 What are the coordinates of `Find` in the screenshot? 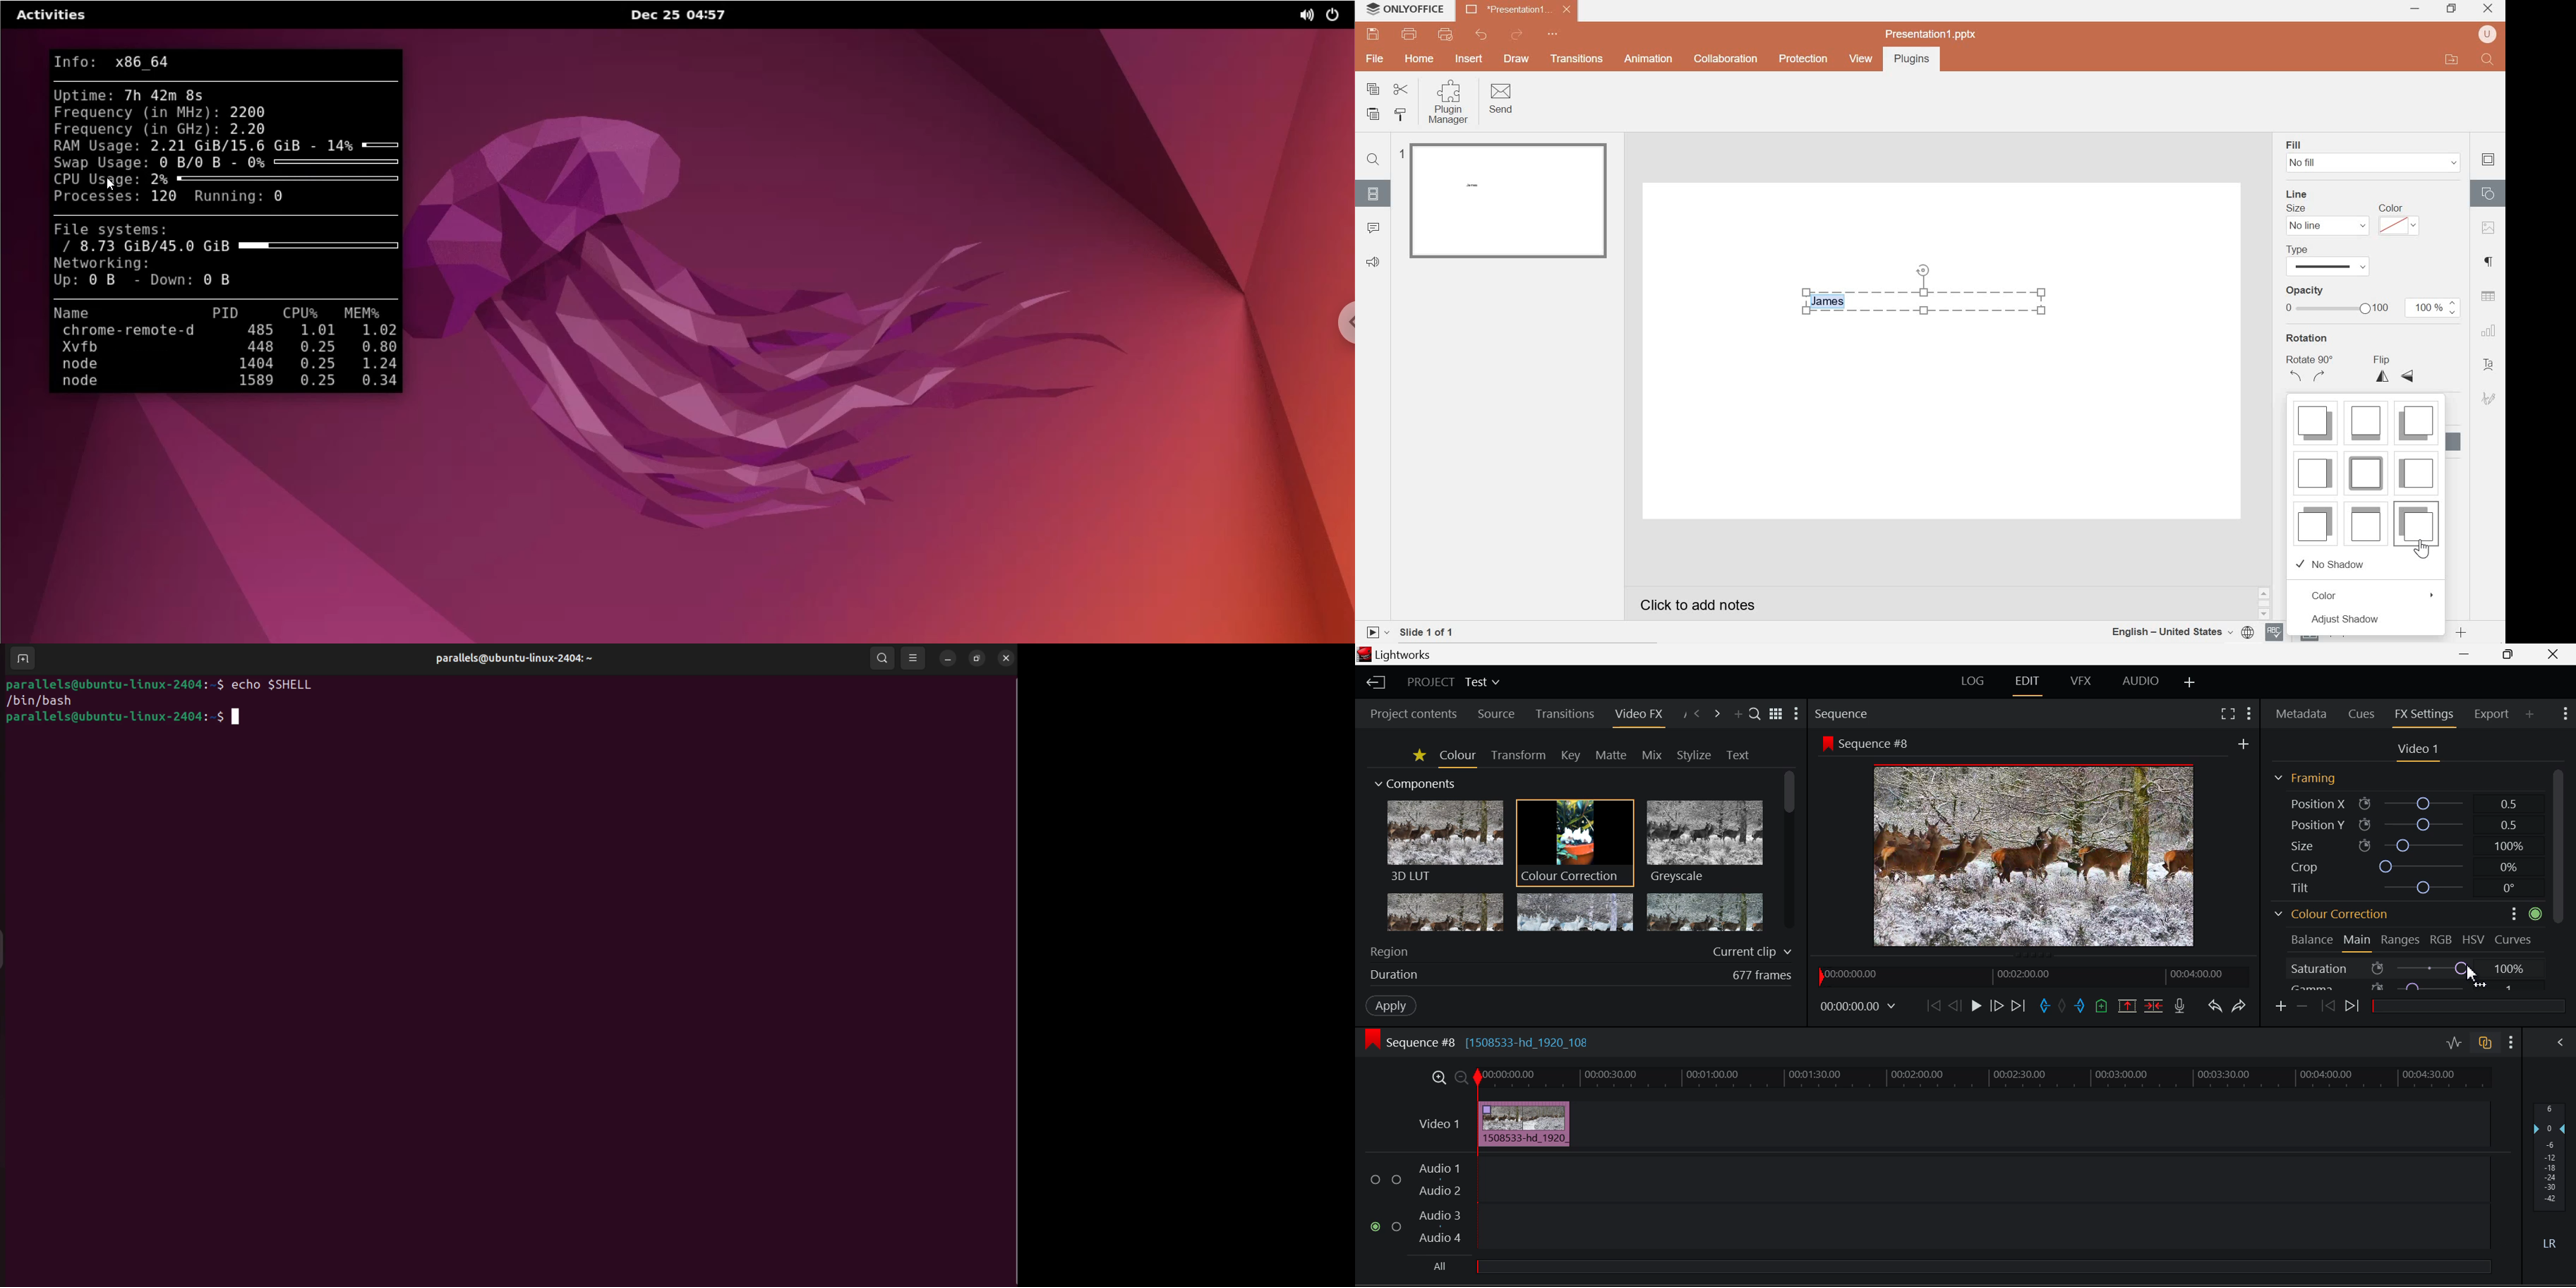 It's located at (1375, 161).